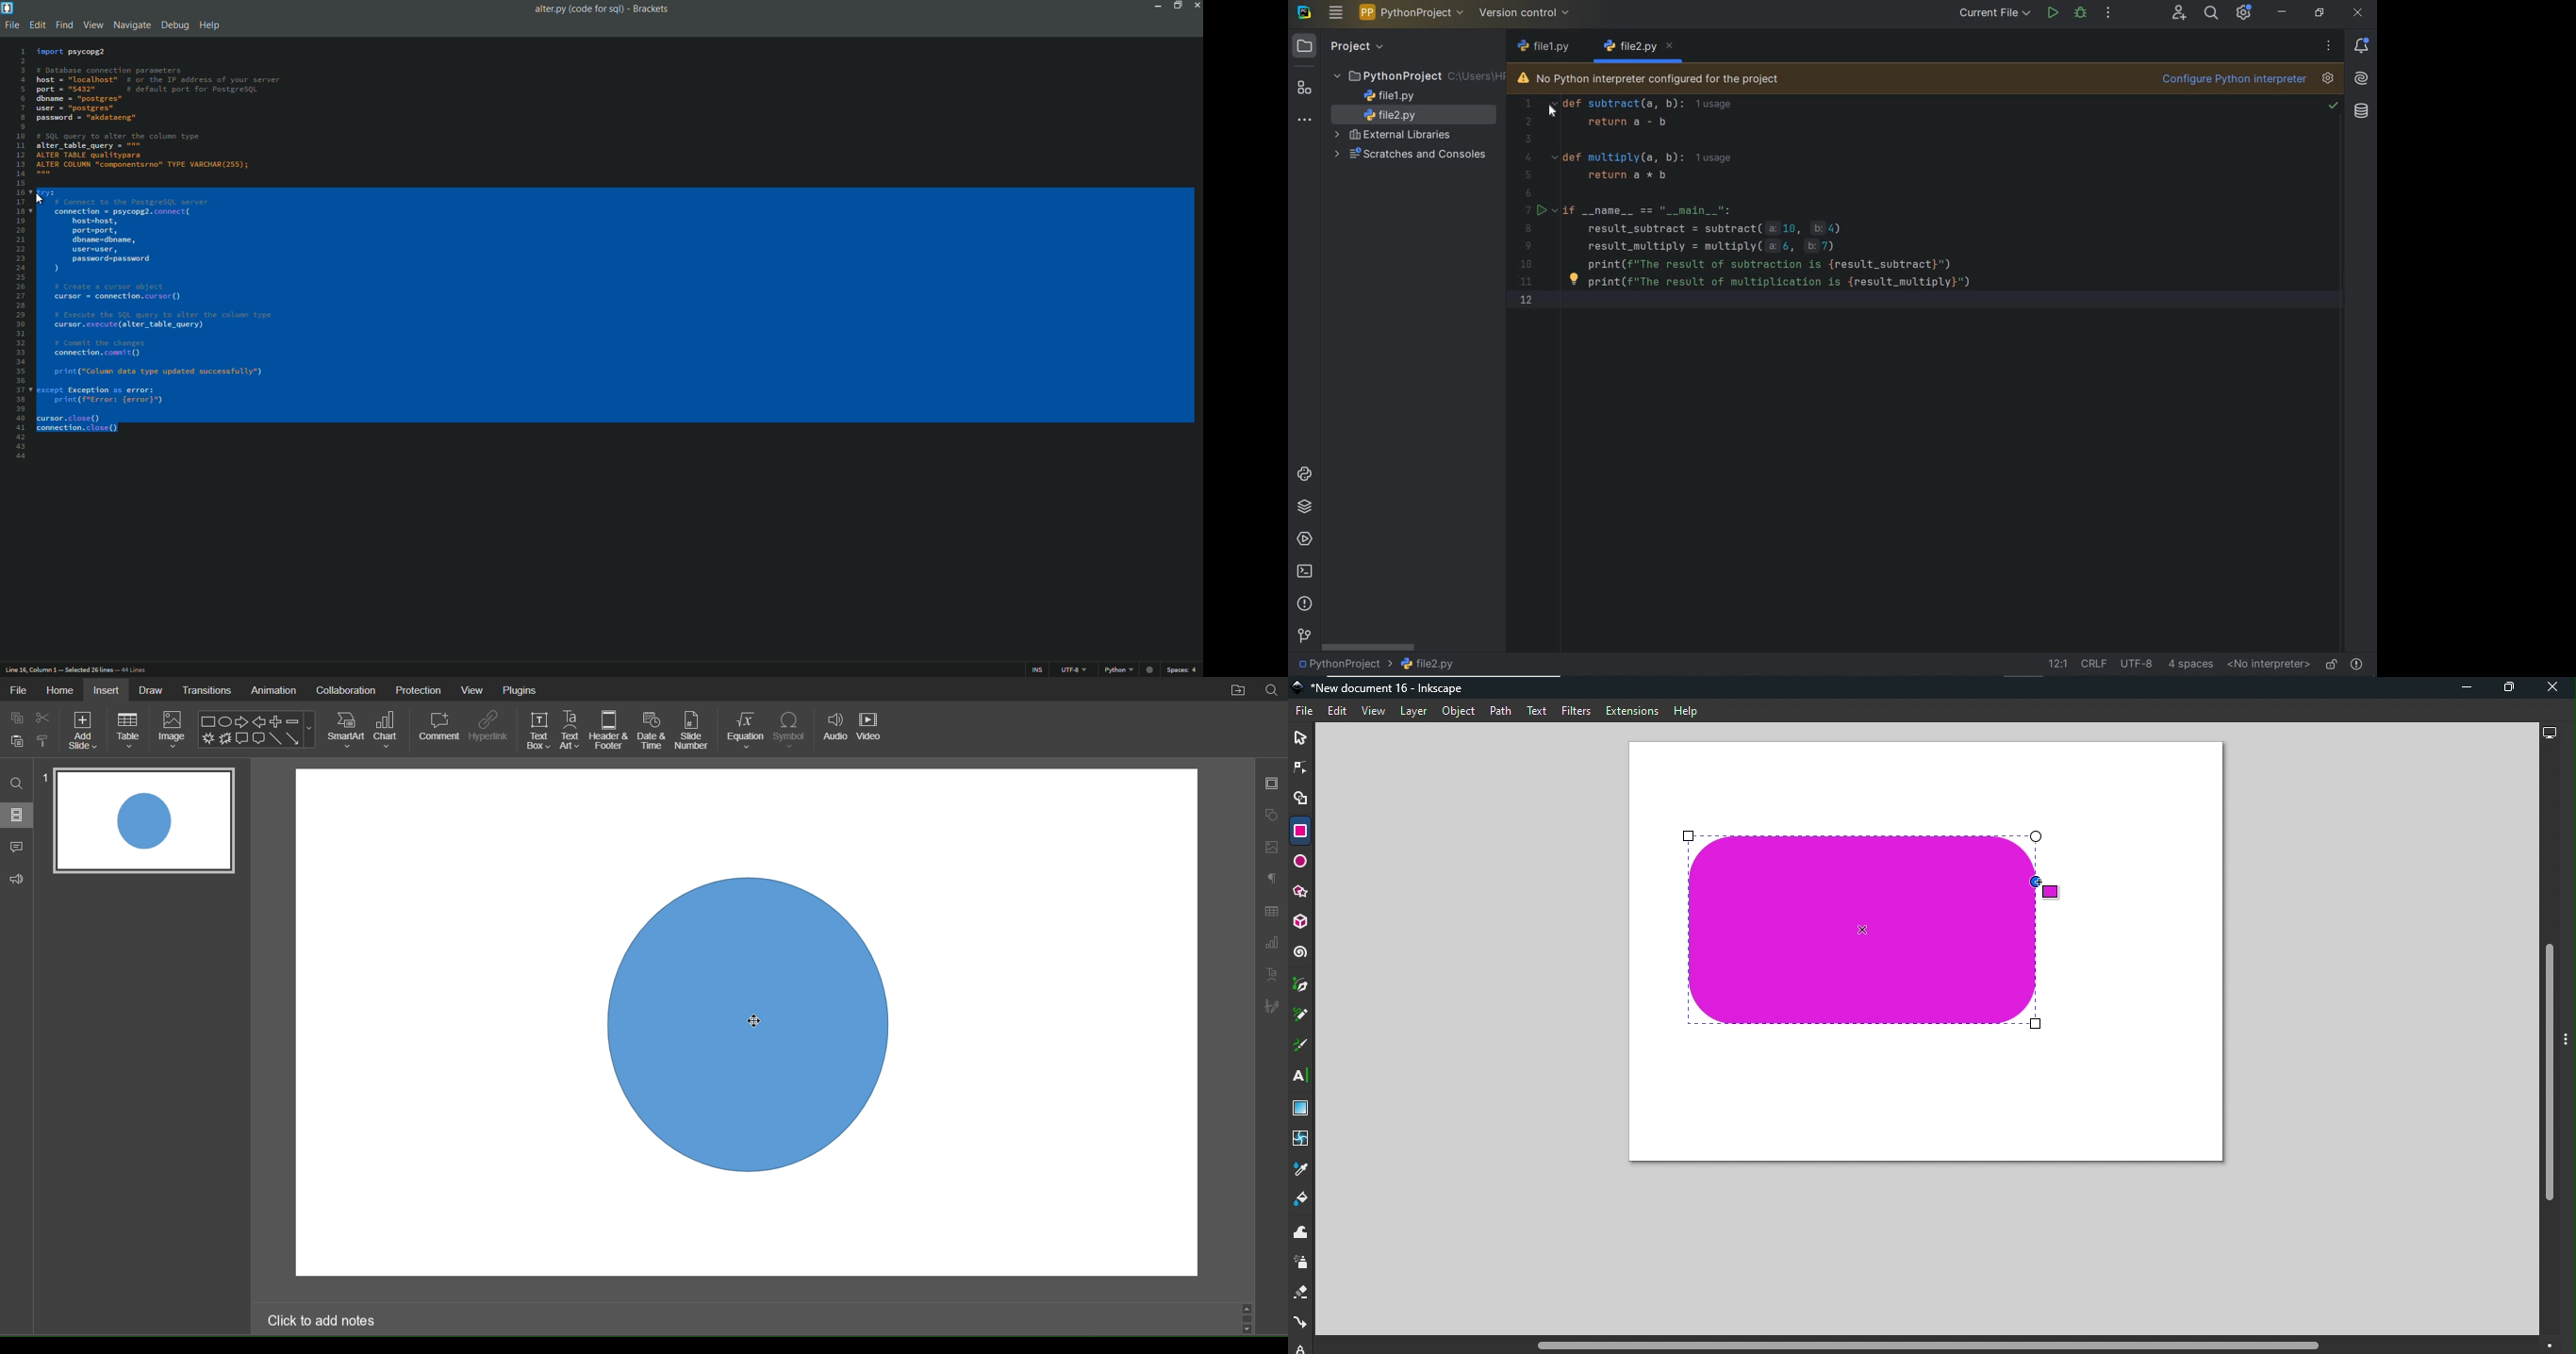  What do you see at coordinates (207, 689) in the screenshot?
I see `Translations` at bounding box center [207, 689].